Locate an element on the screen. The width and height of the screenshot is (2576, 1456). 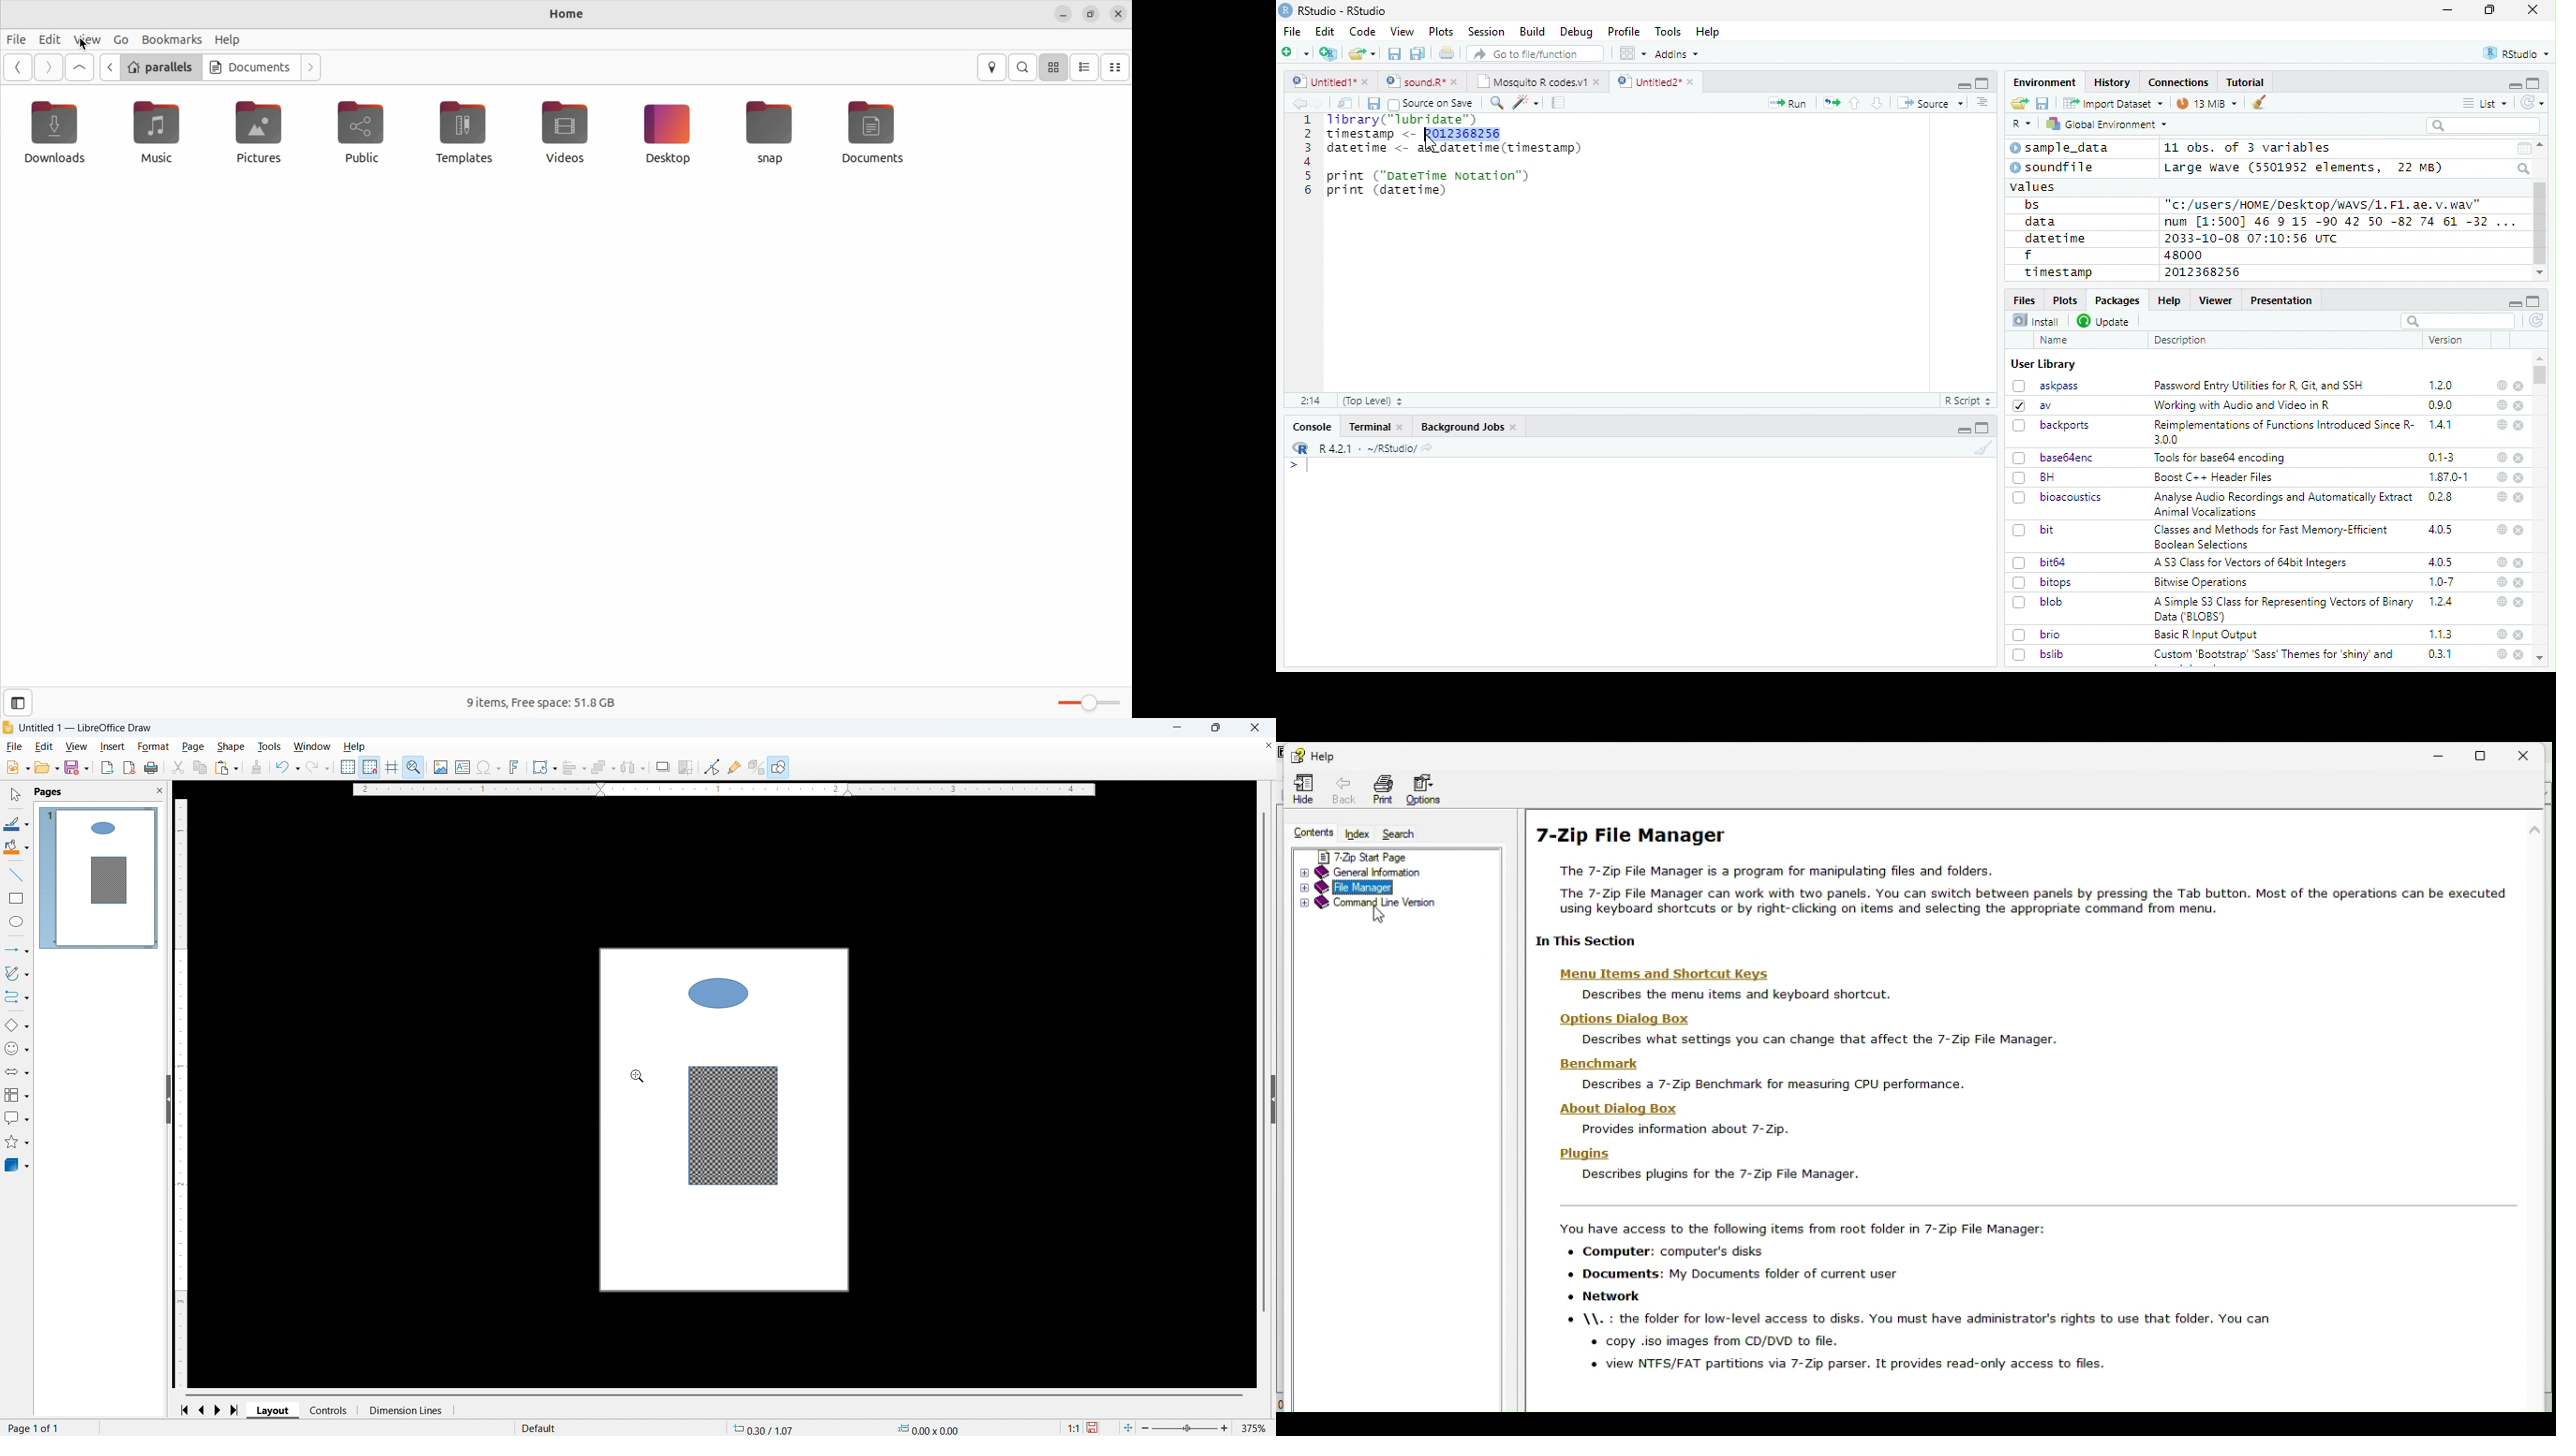
2012368256 is located at coordinates (2206, 273).